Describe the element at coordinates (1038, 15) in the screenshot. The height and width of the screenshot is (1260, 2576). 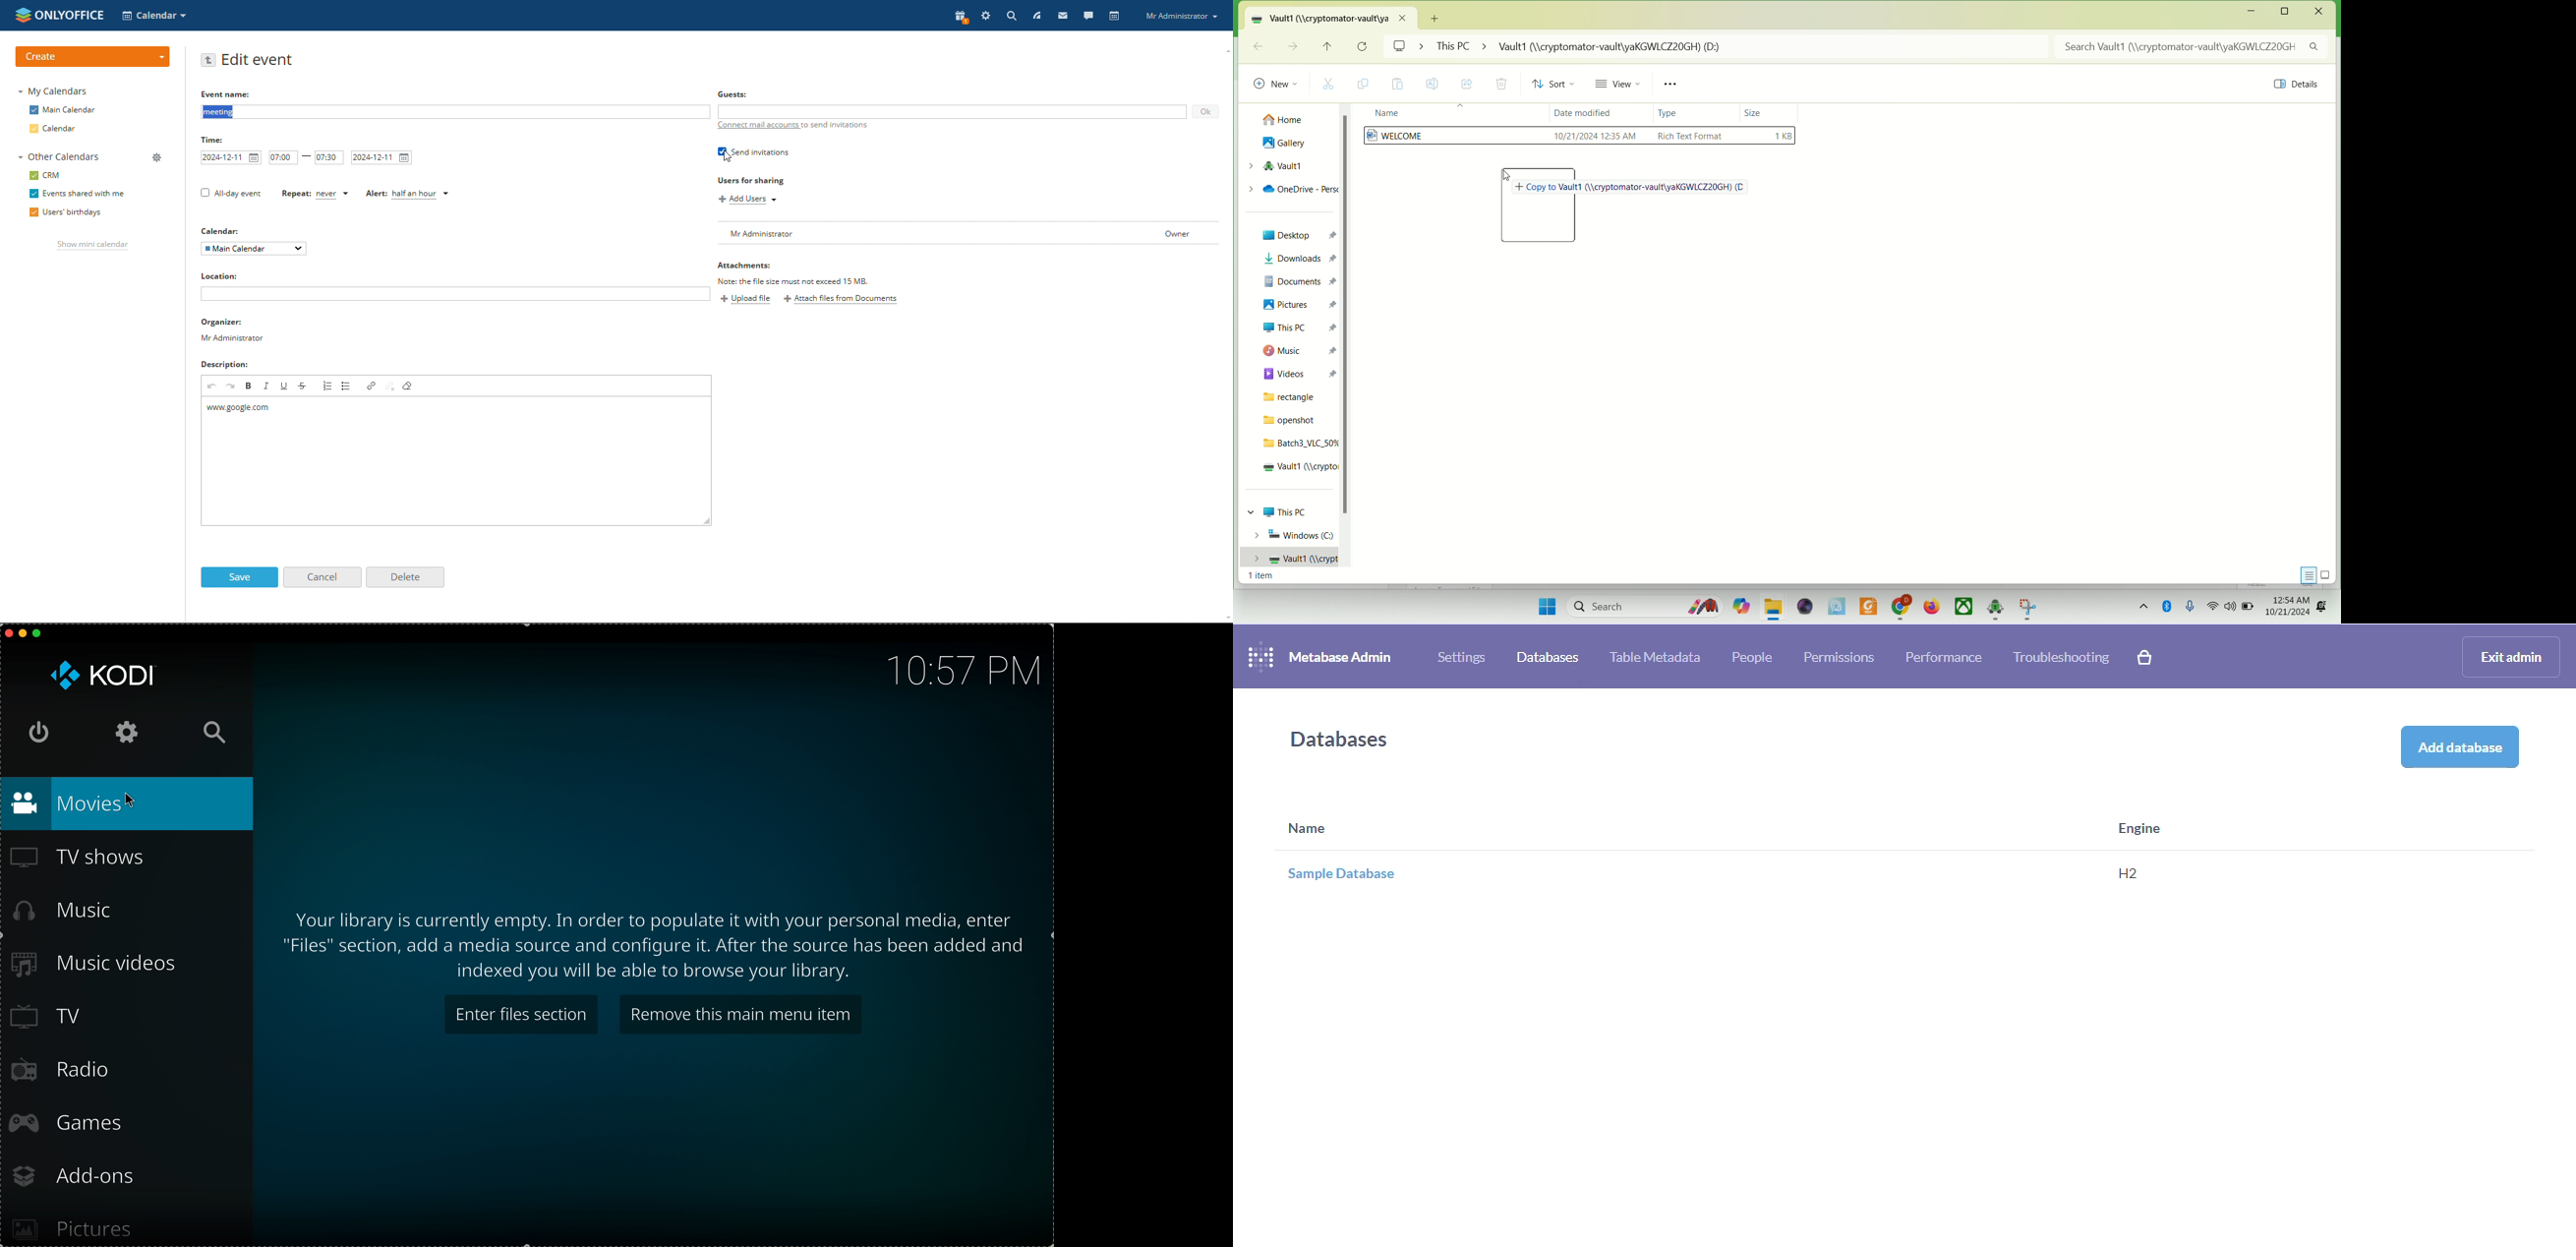
I see `feed` at that location.